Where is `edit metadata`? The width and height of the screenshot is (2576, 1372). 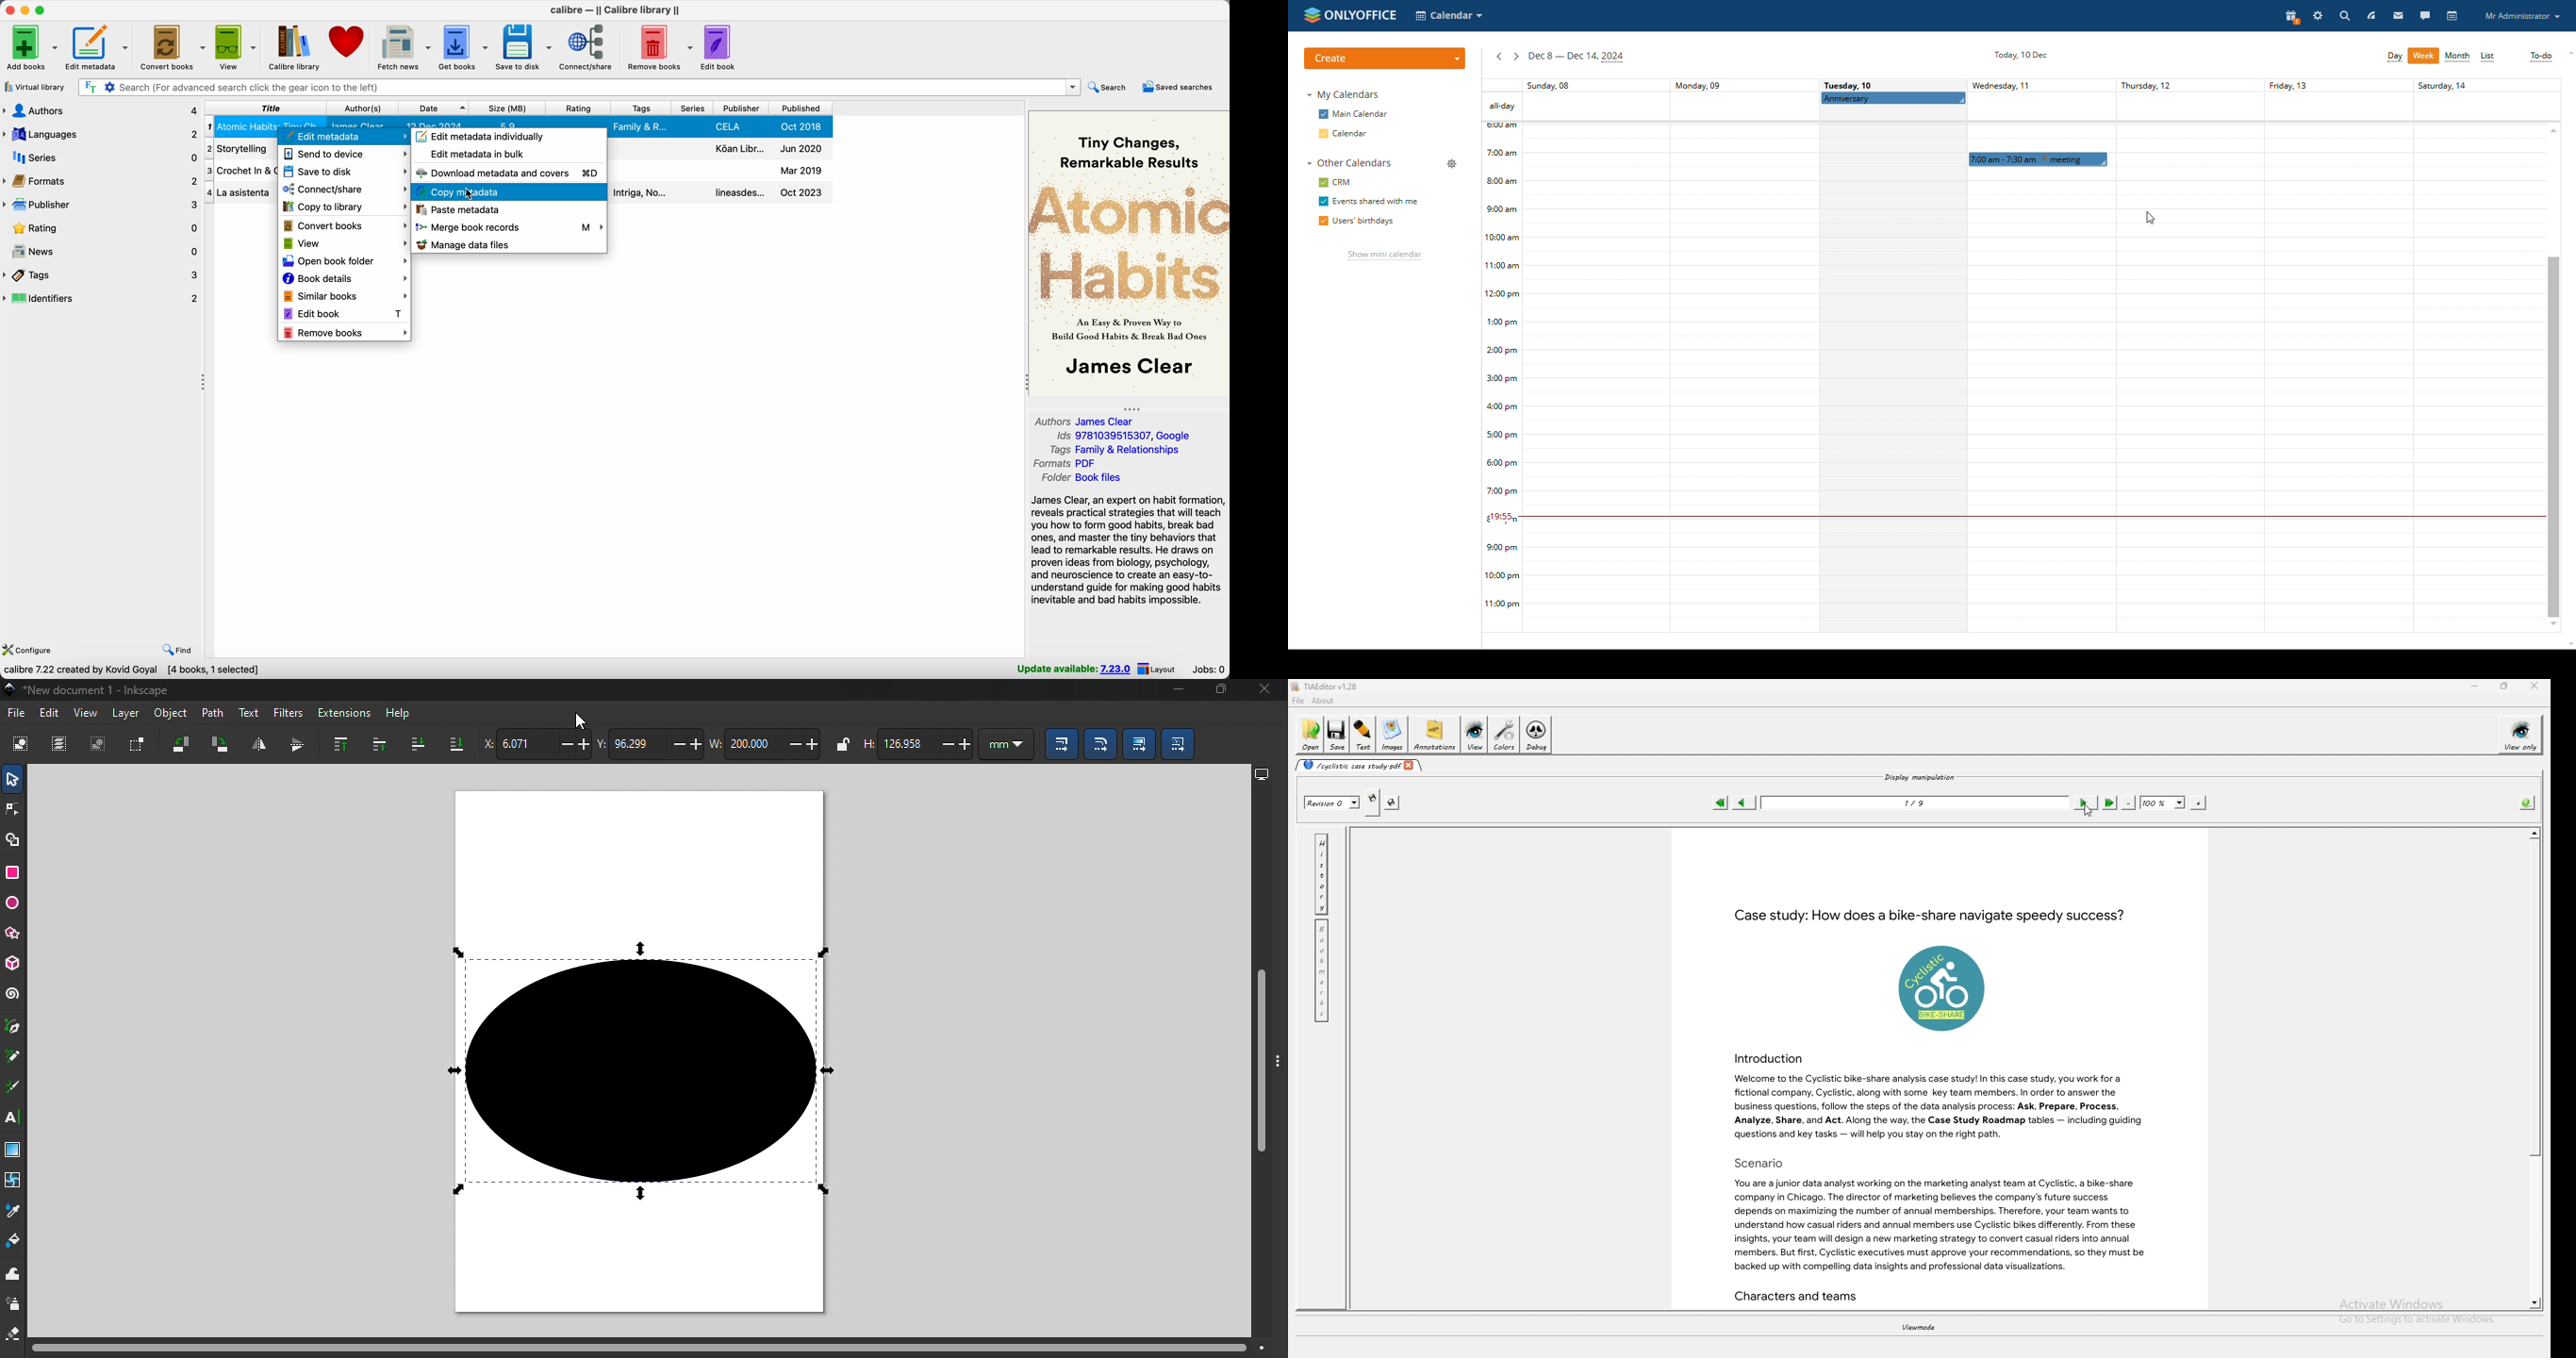
edit metadata is located at coordinates (345, 137).